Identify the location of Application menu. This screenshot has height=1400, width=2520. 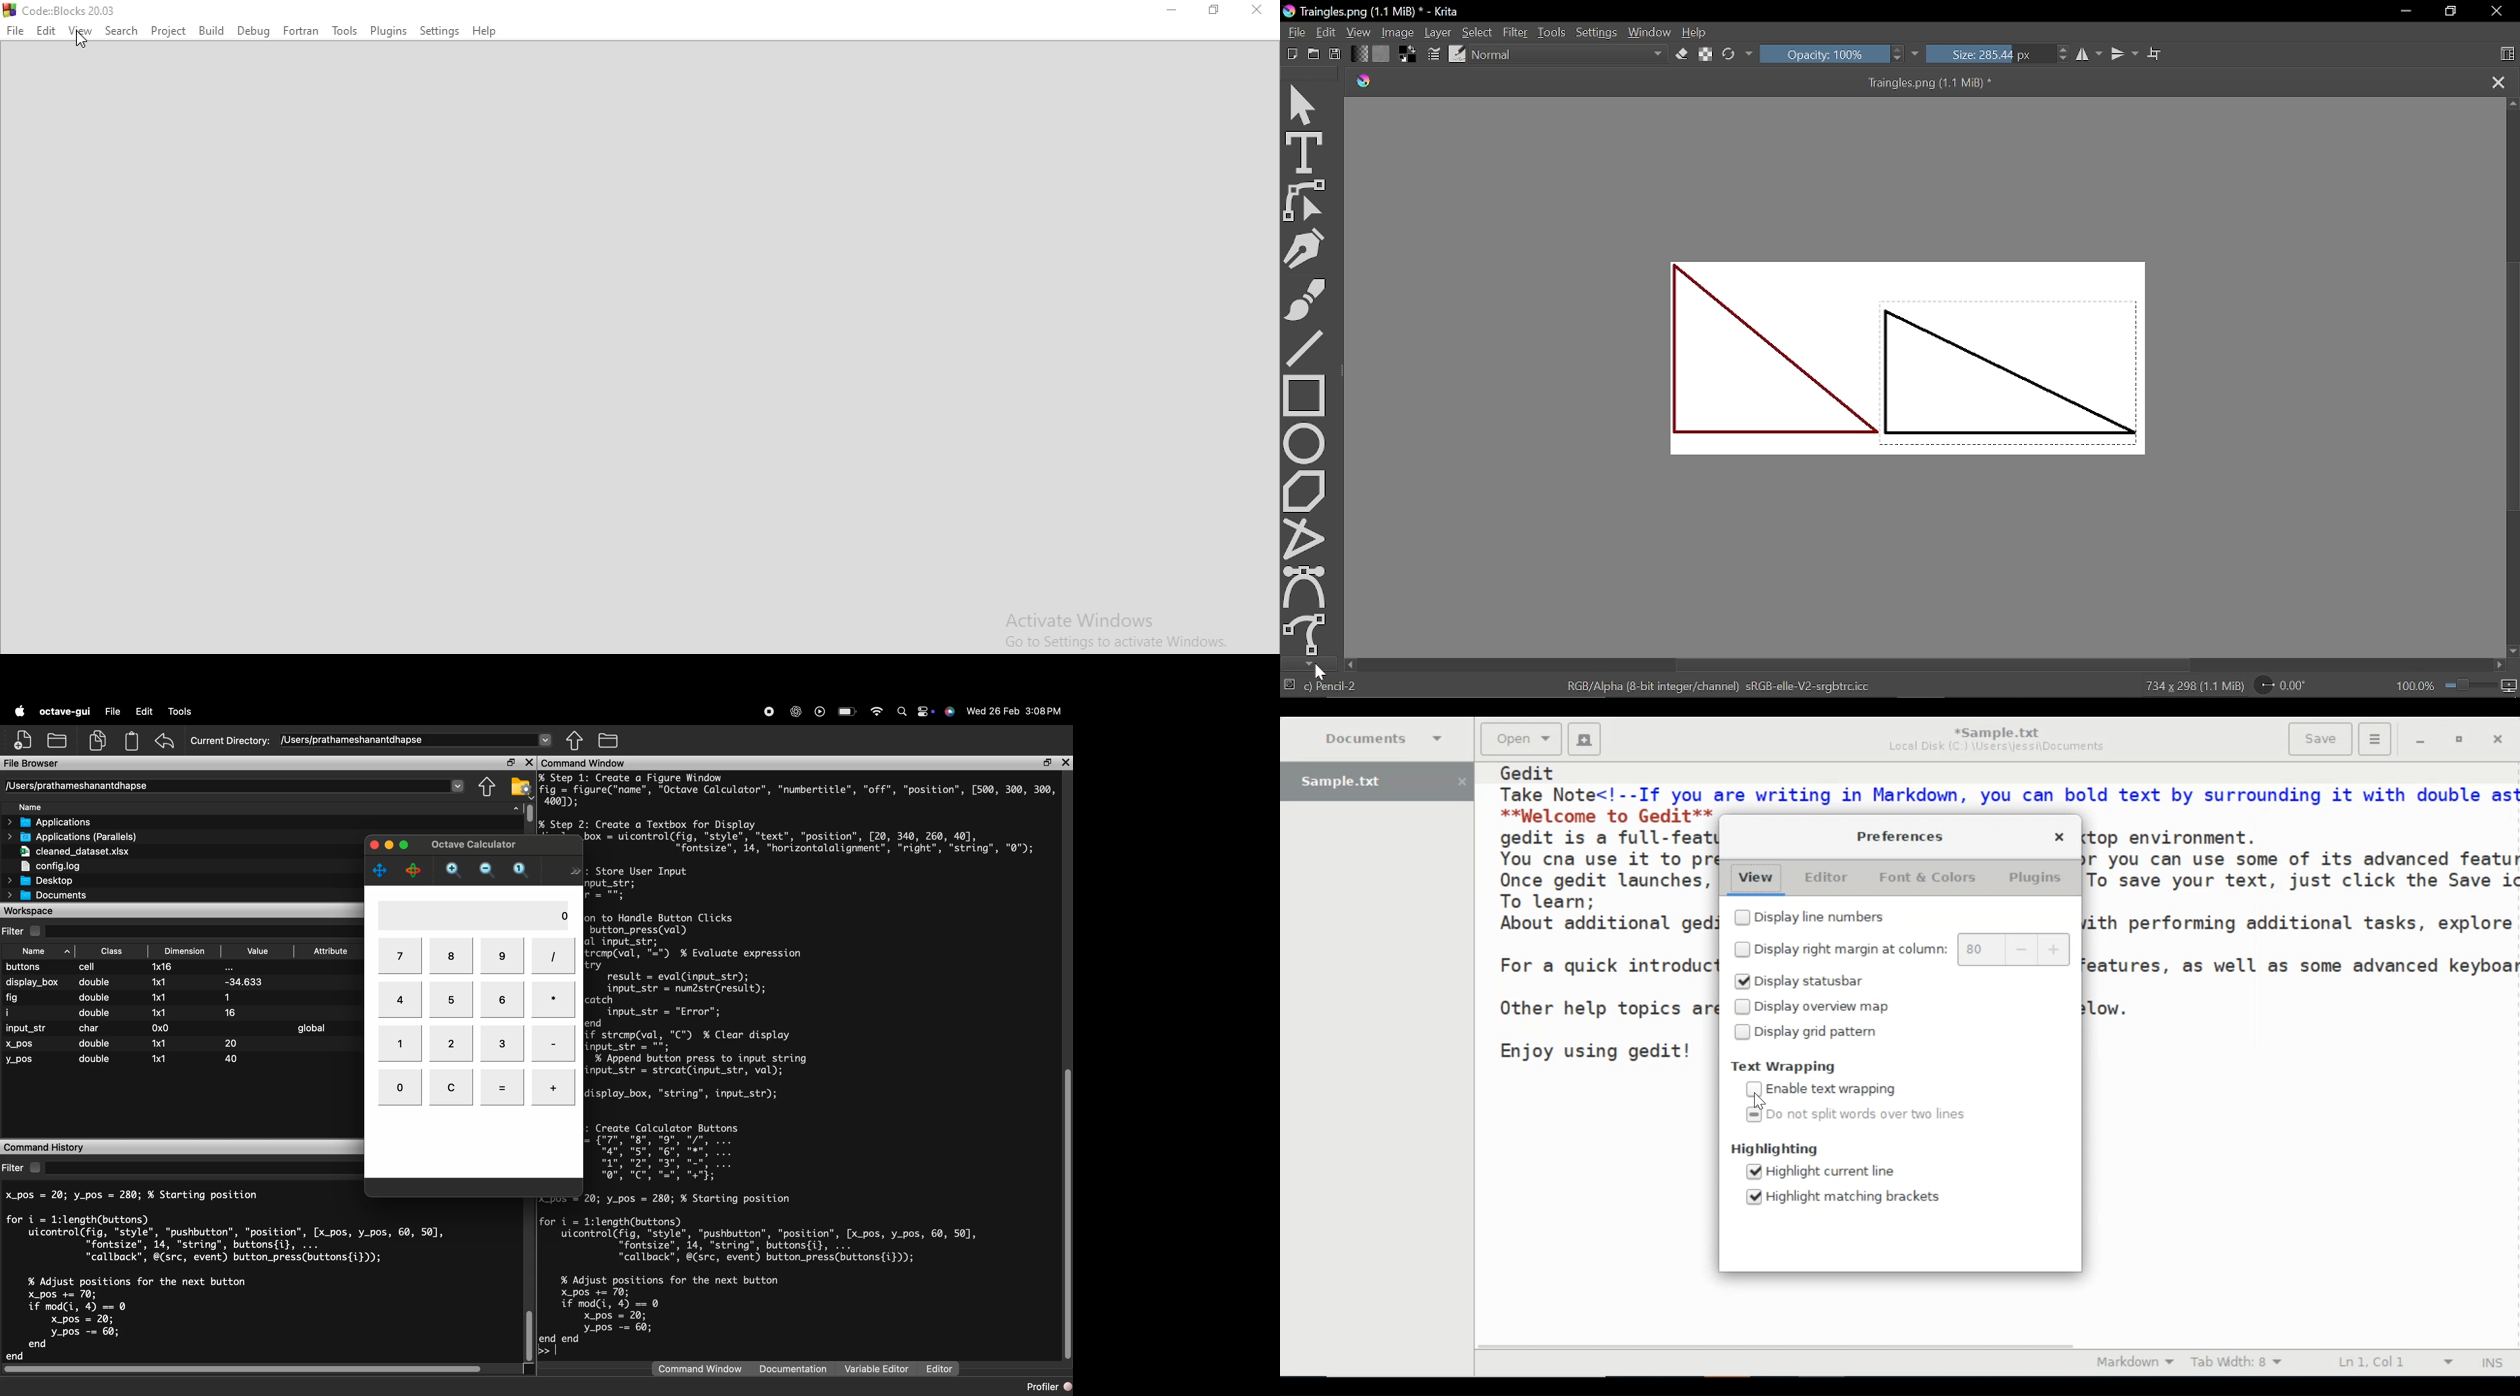
(2375, 738).